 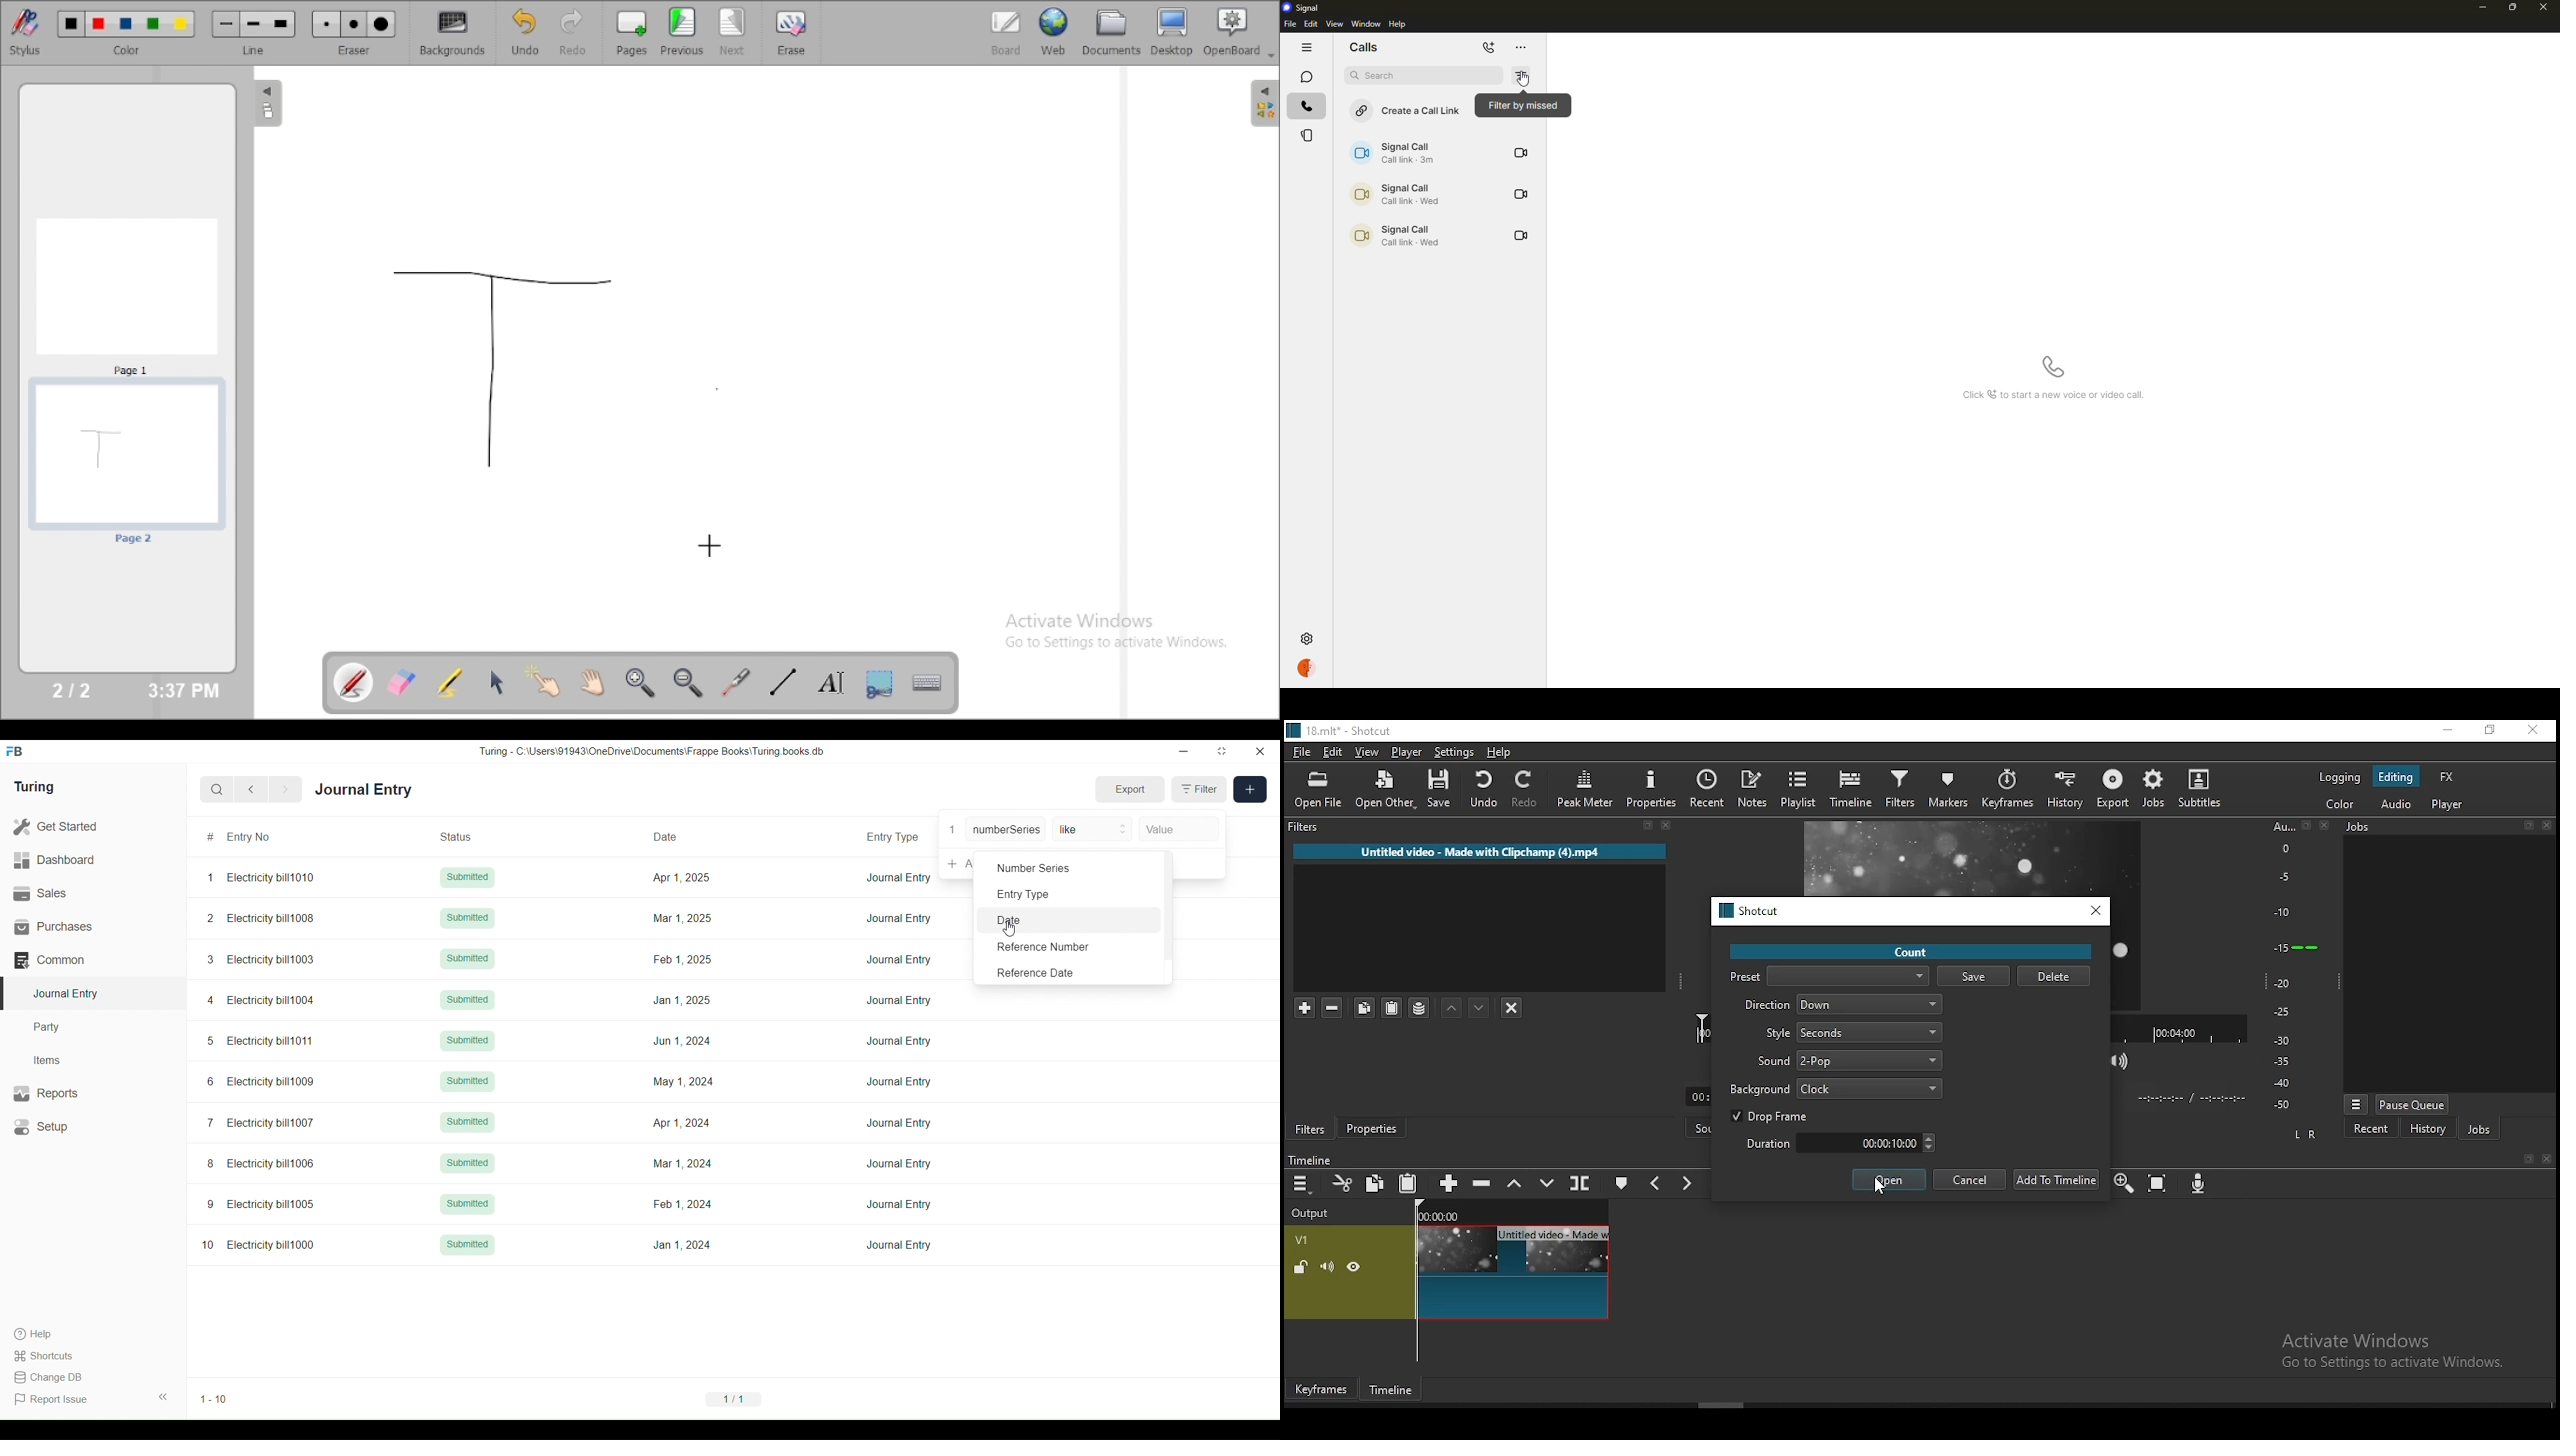 I want to click on Items, so click(x=93, y=1061).